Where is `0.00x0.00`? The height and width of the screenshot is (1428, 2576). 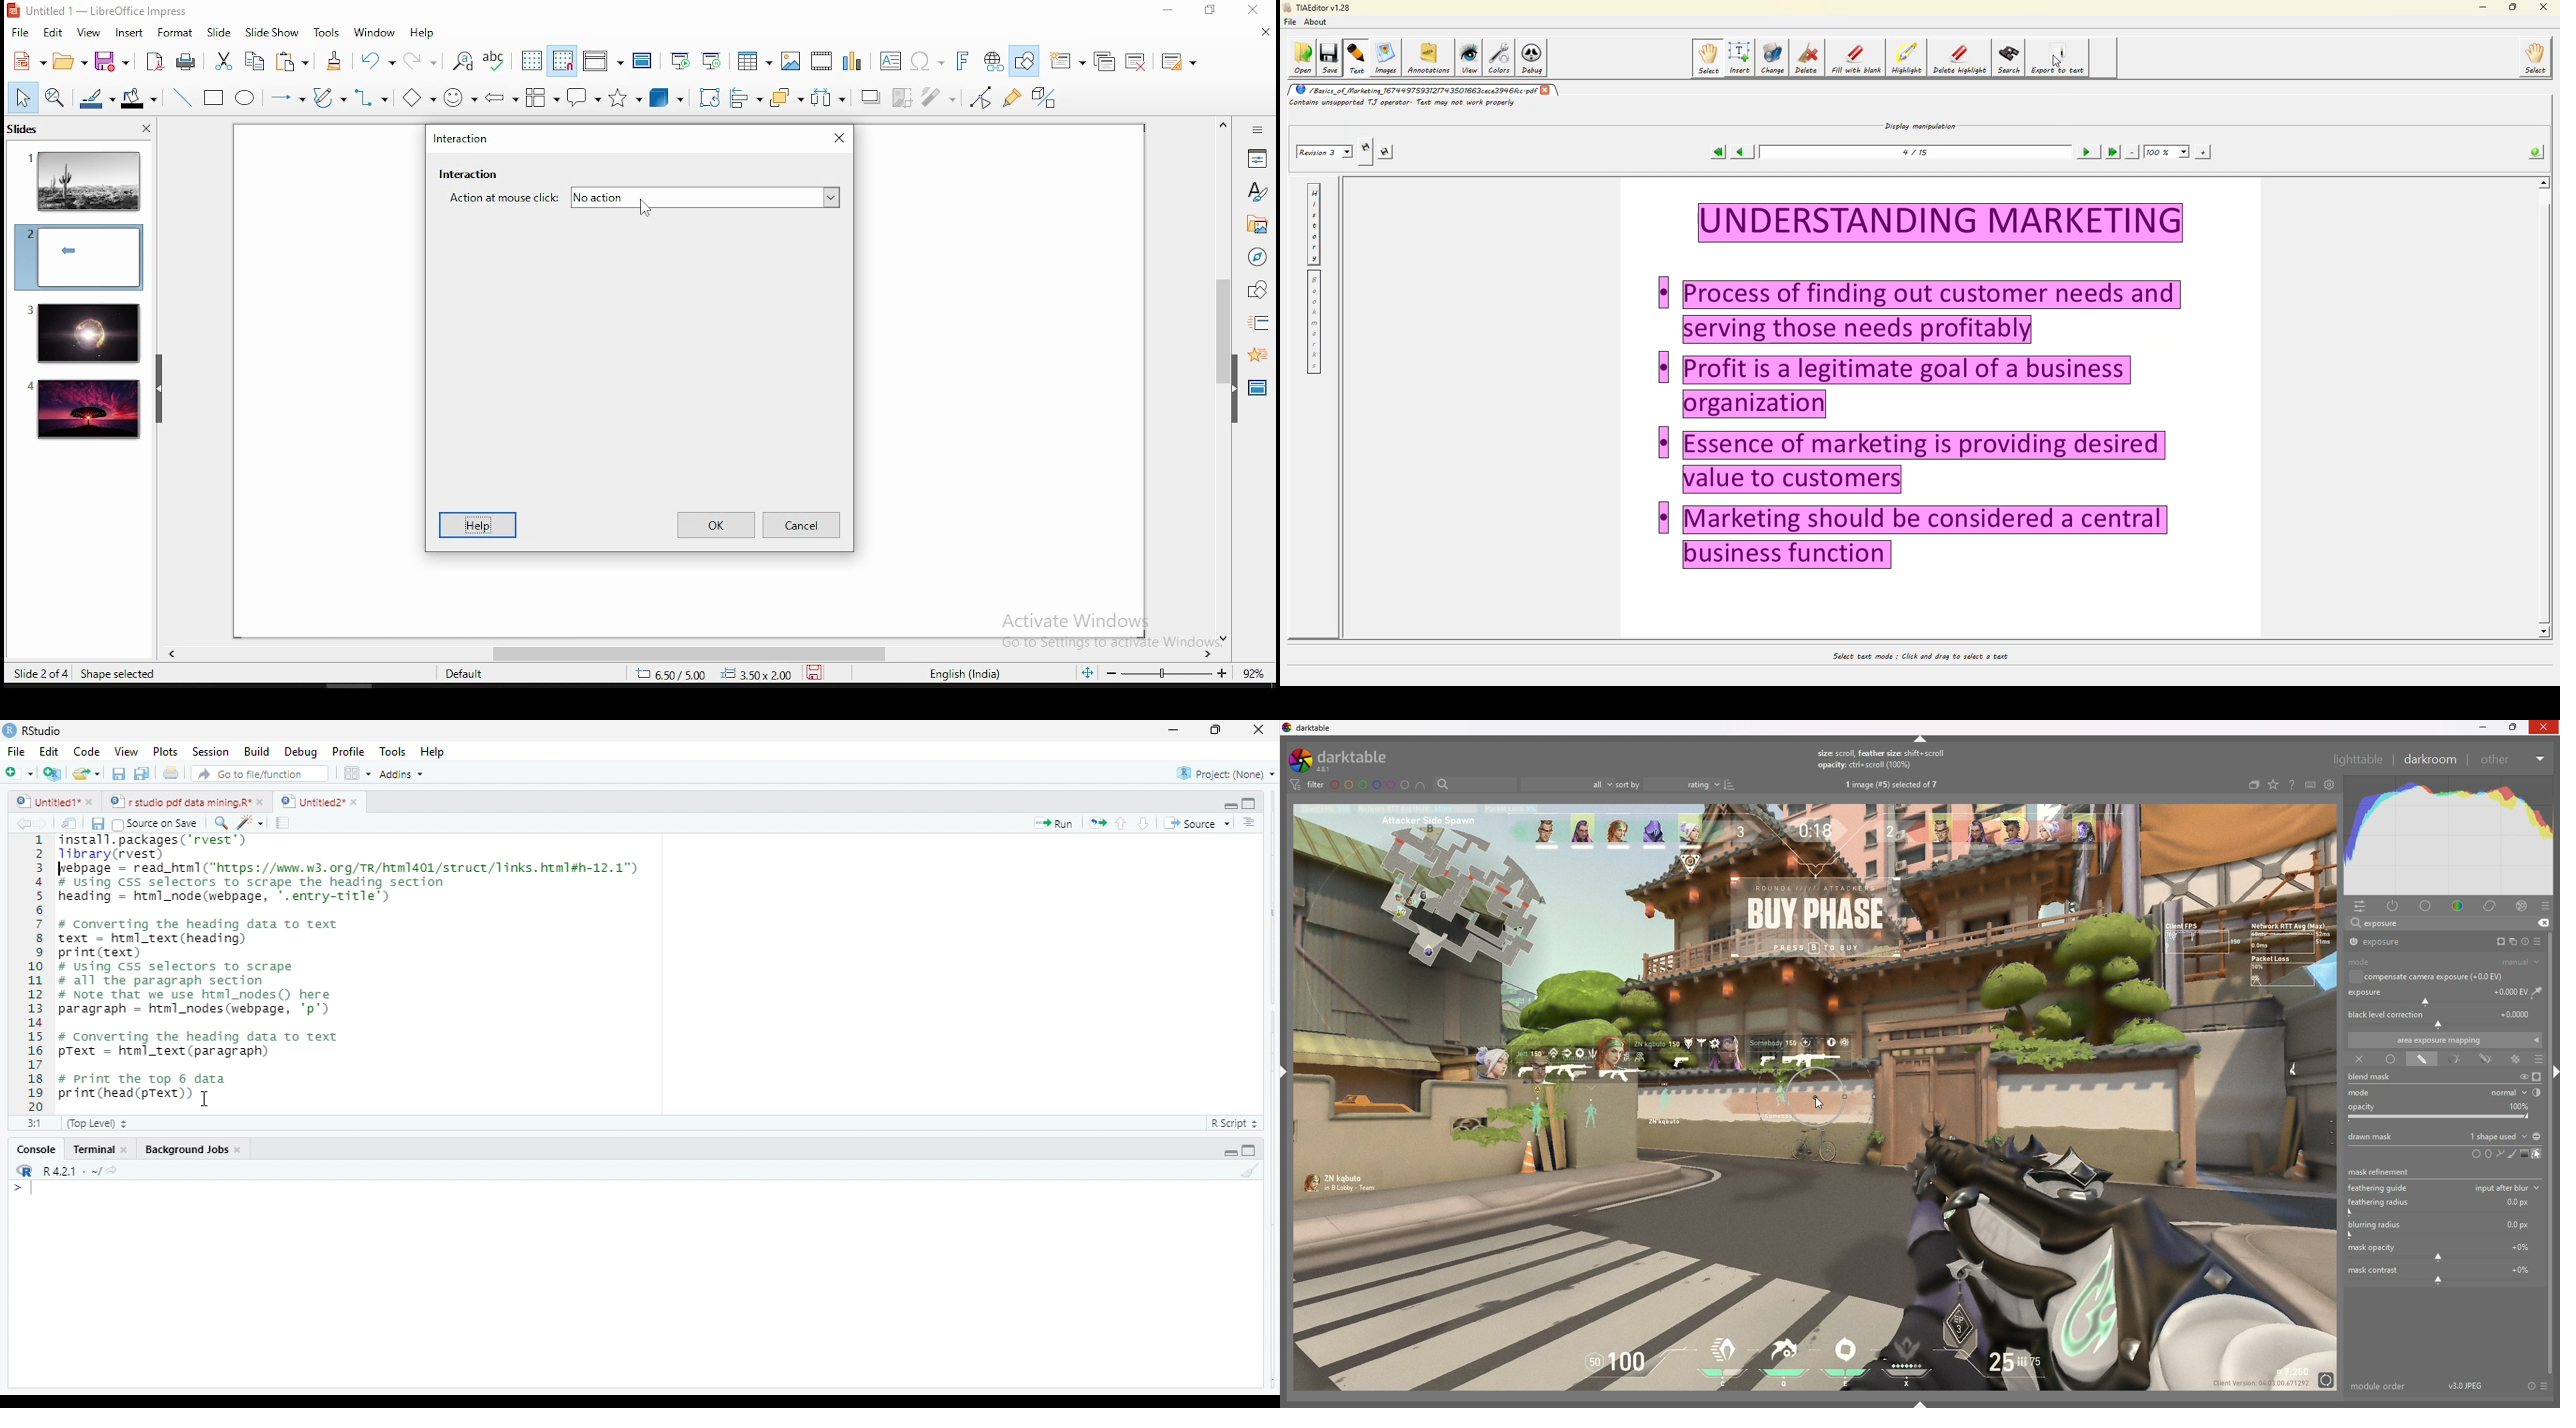
0.00x0.00 is located at coordinates (757, 674).